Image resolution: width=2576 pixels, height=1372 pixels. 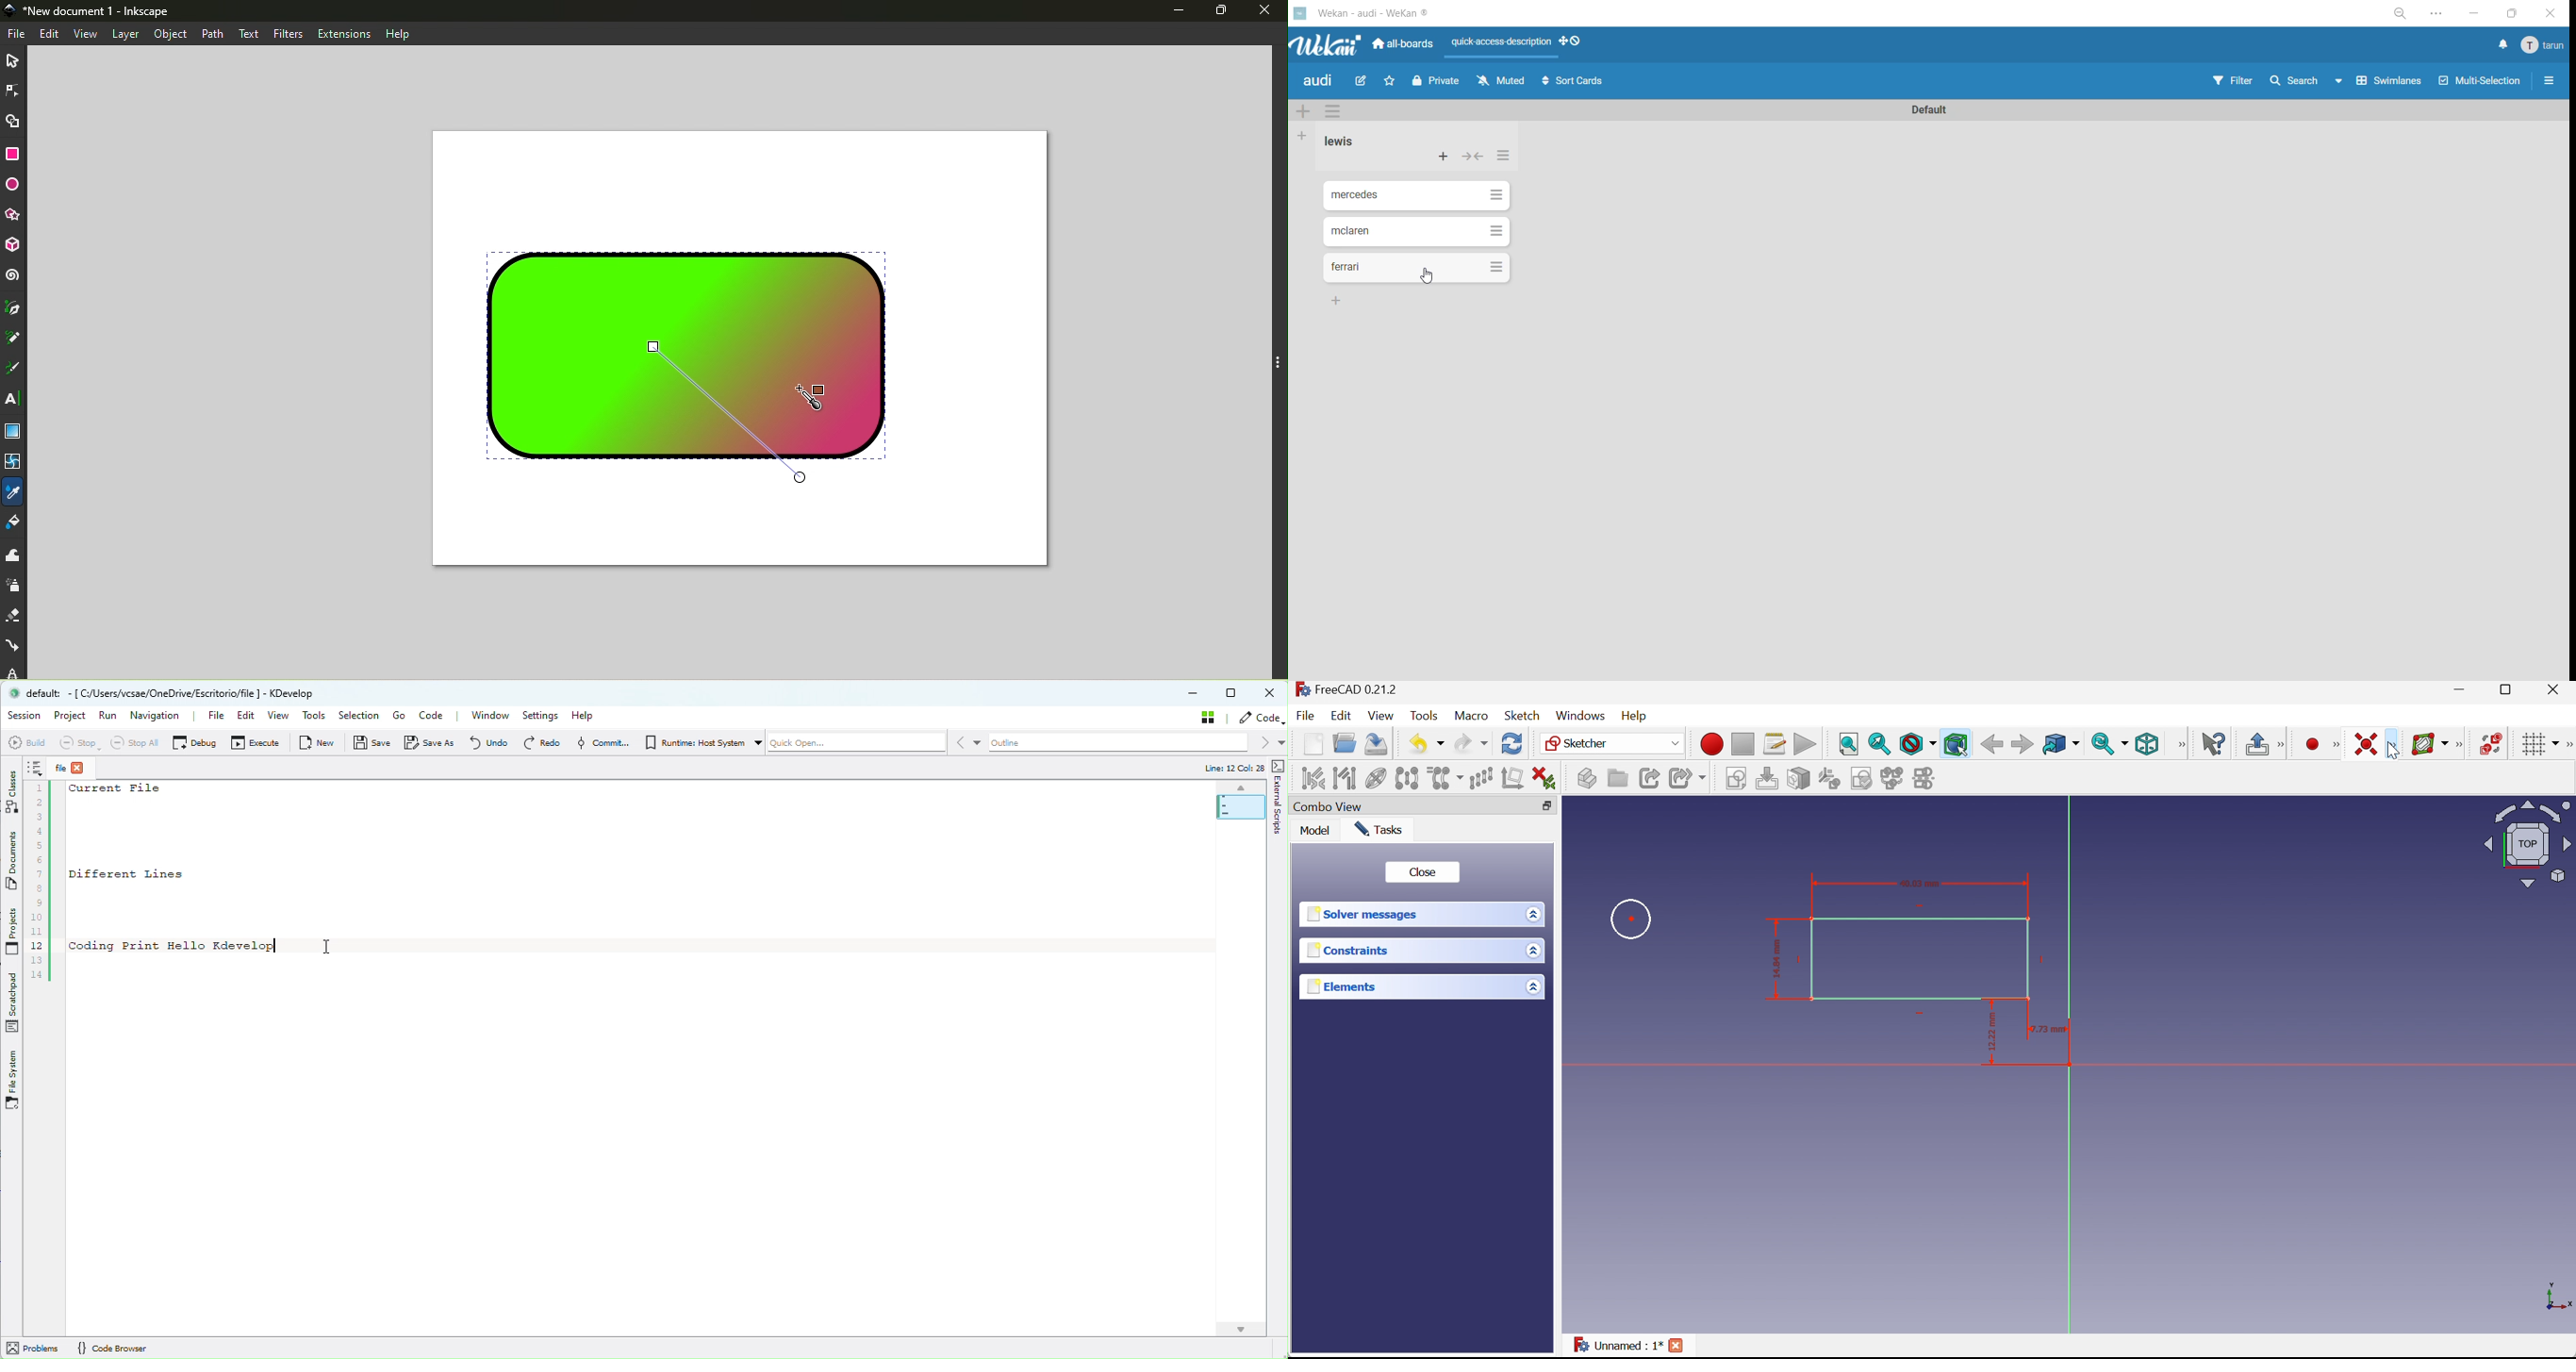 What do you see at coordinates (603, 743) in the screenshot?
I see `Commit` at bounding box center [603, 743].